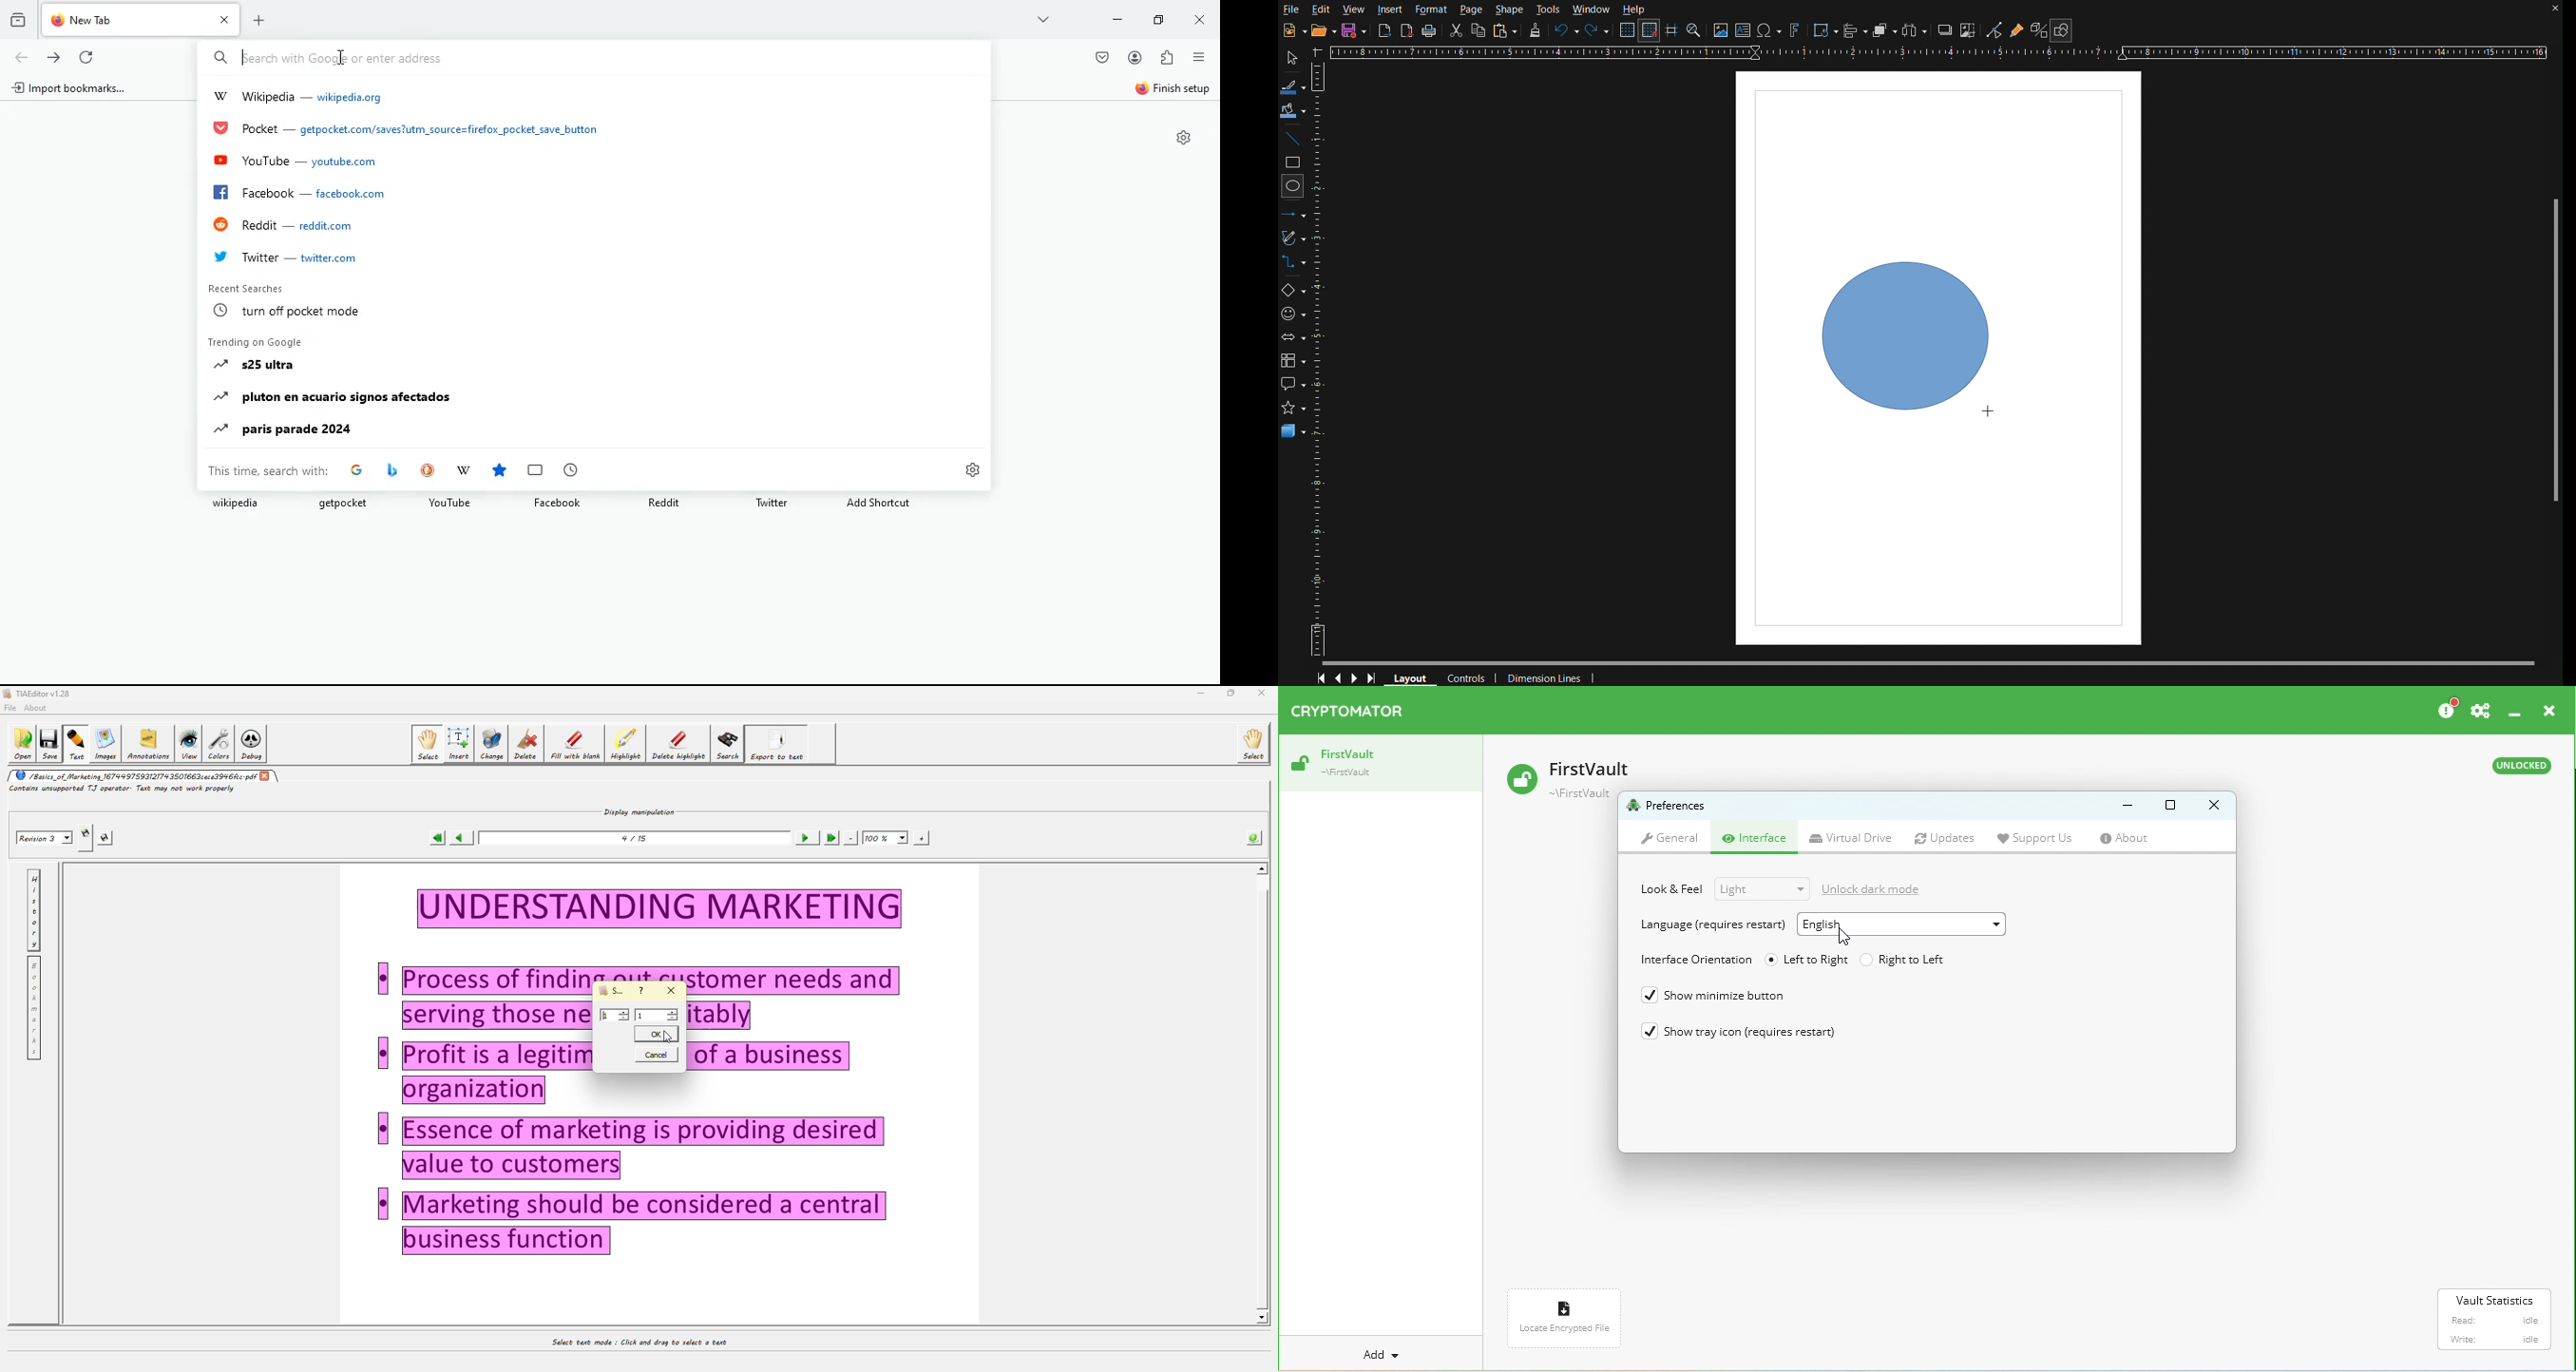 The height and width of the screenshot is (1372, 2576). I want to click on Toggle Extrusion, so click(2038, 31).